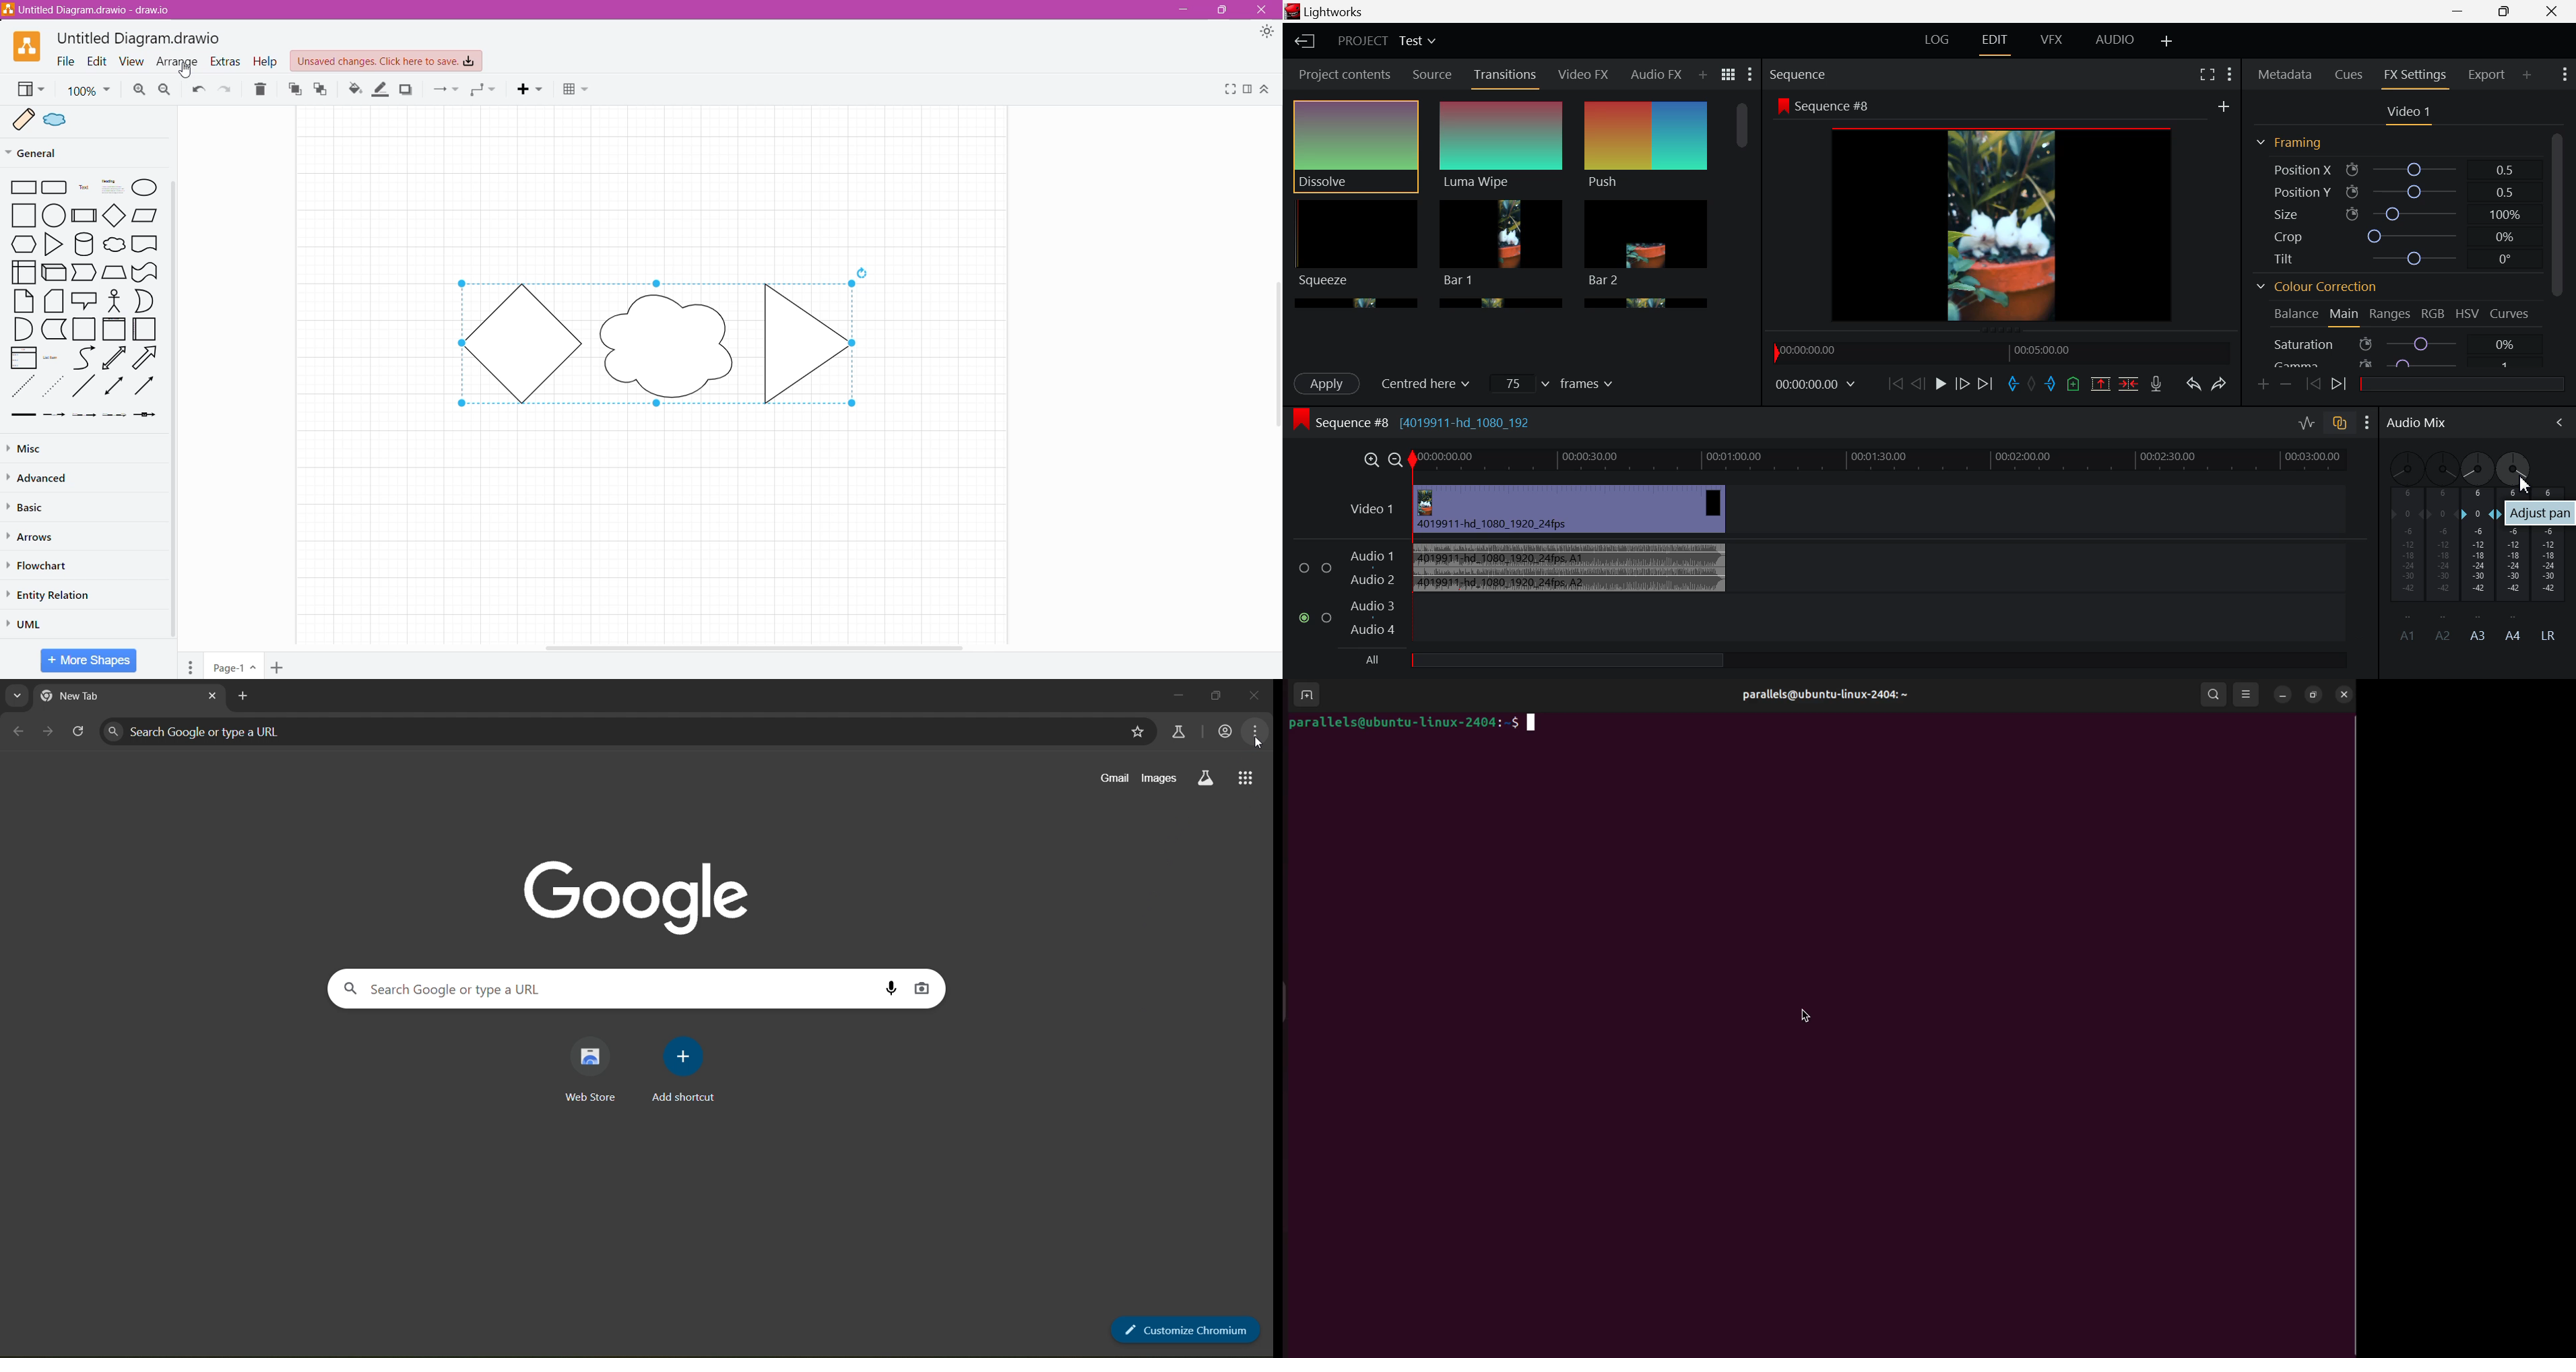 The image size is (2576, 1372). What do you see at coordinates (2552, 424) in the screenshot?
I see `Cursor on Audio Mix` at bounding box center [2552, 424].